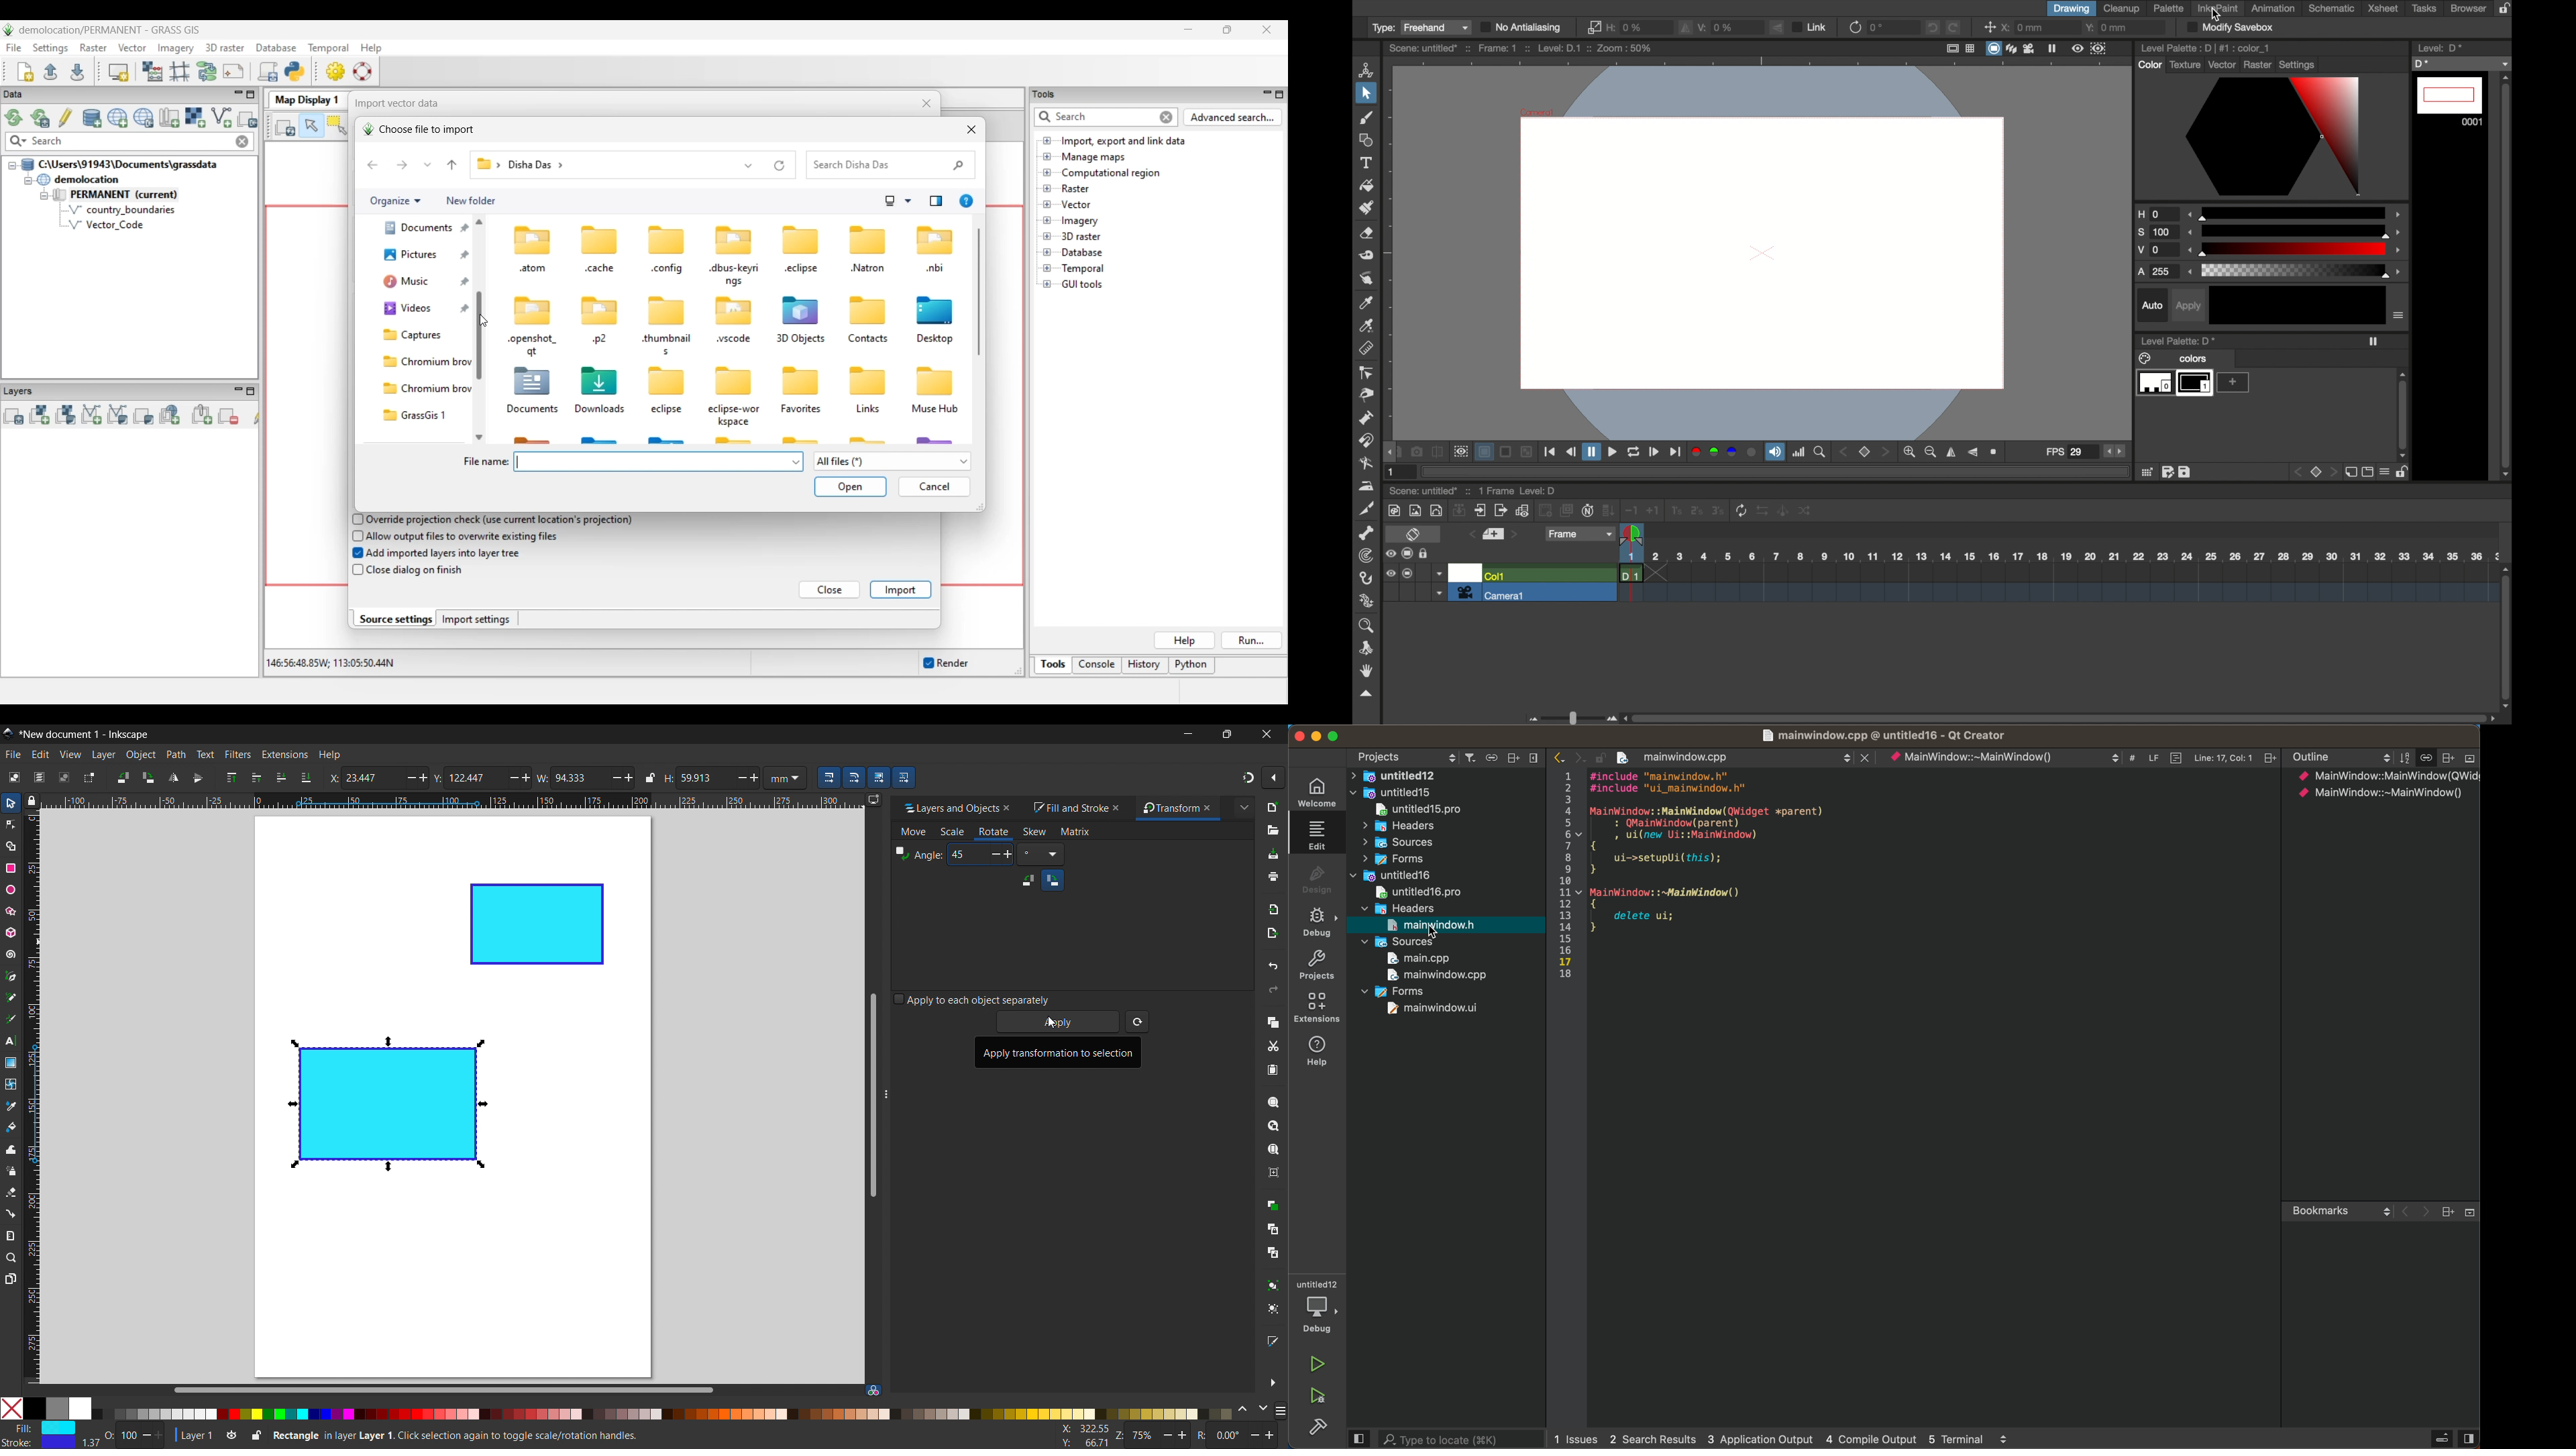  What do you see at coordinates (947, 808) in the screenshot?
I see `layers and objects` at bounding box center [947, 808].